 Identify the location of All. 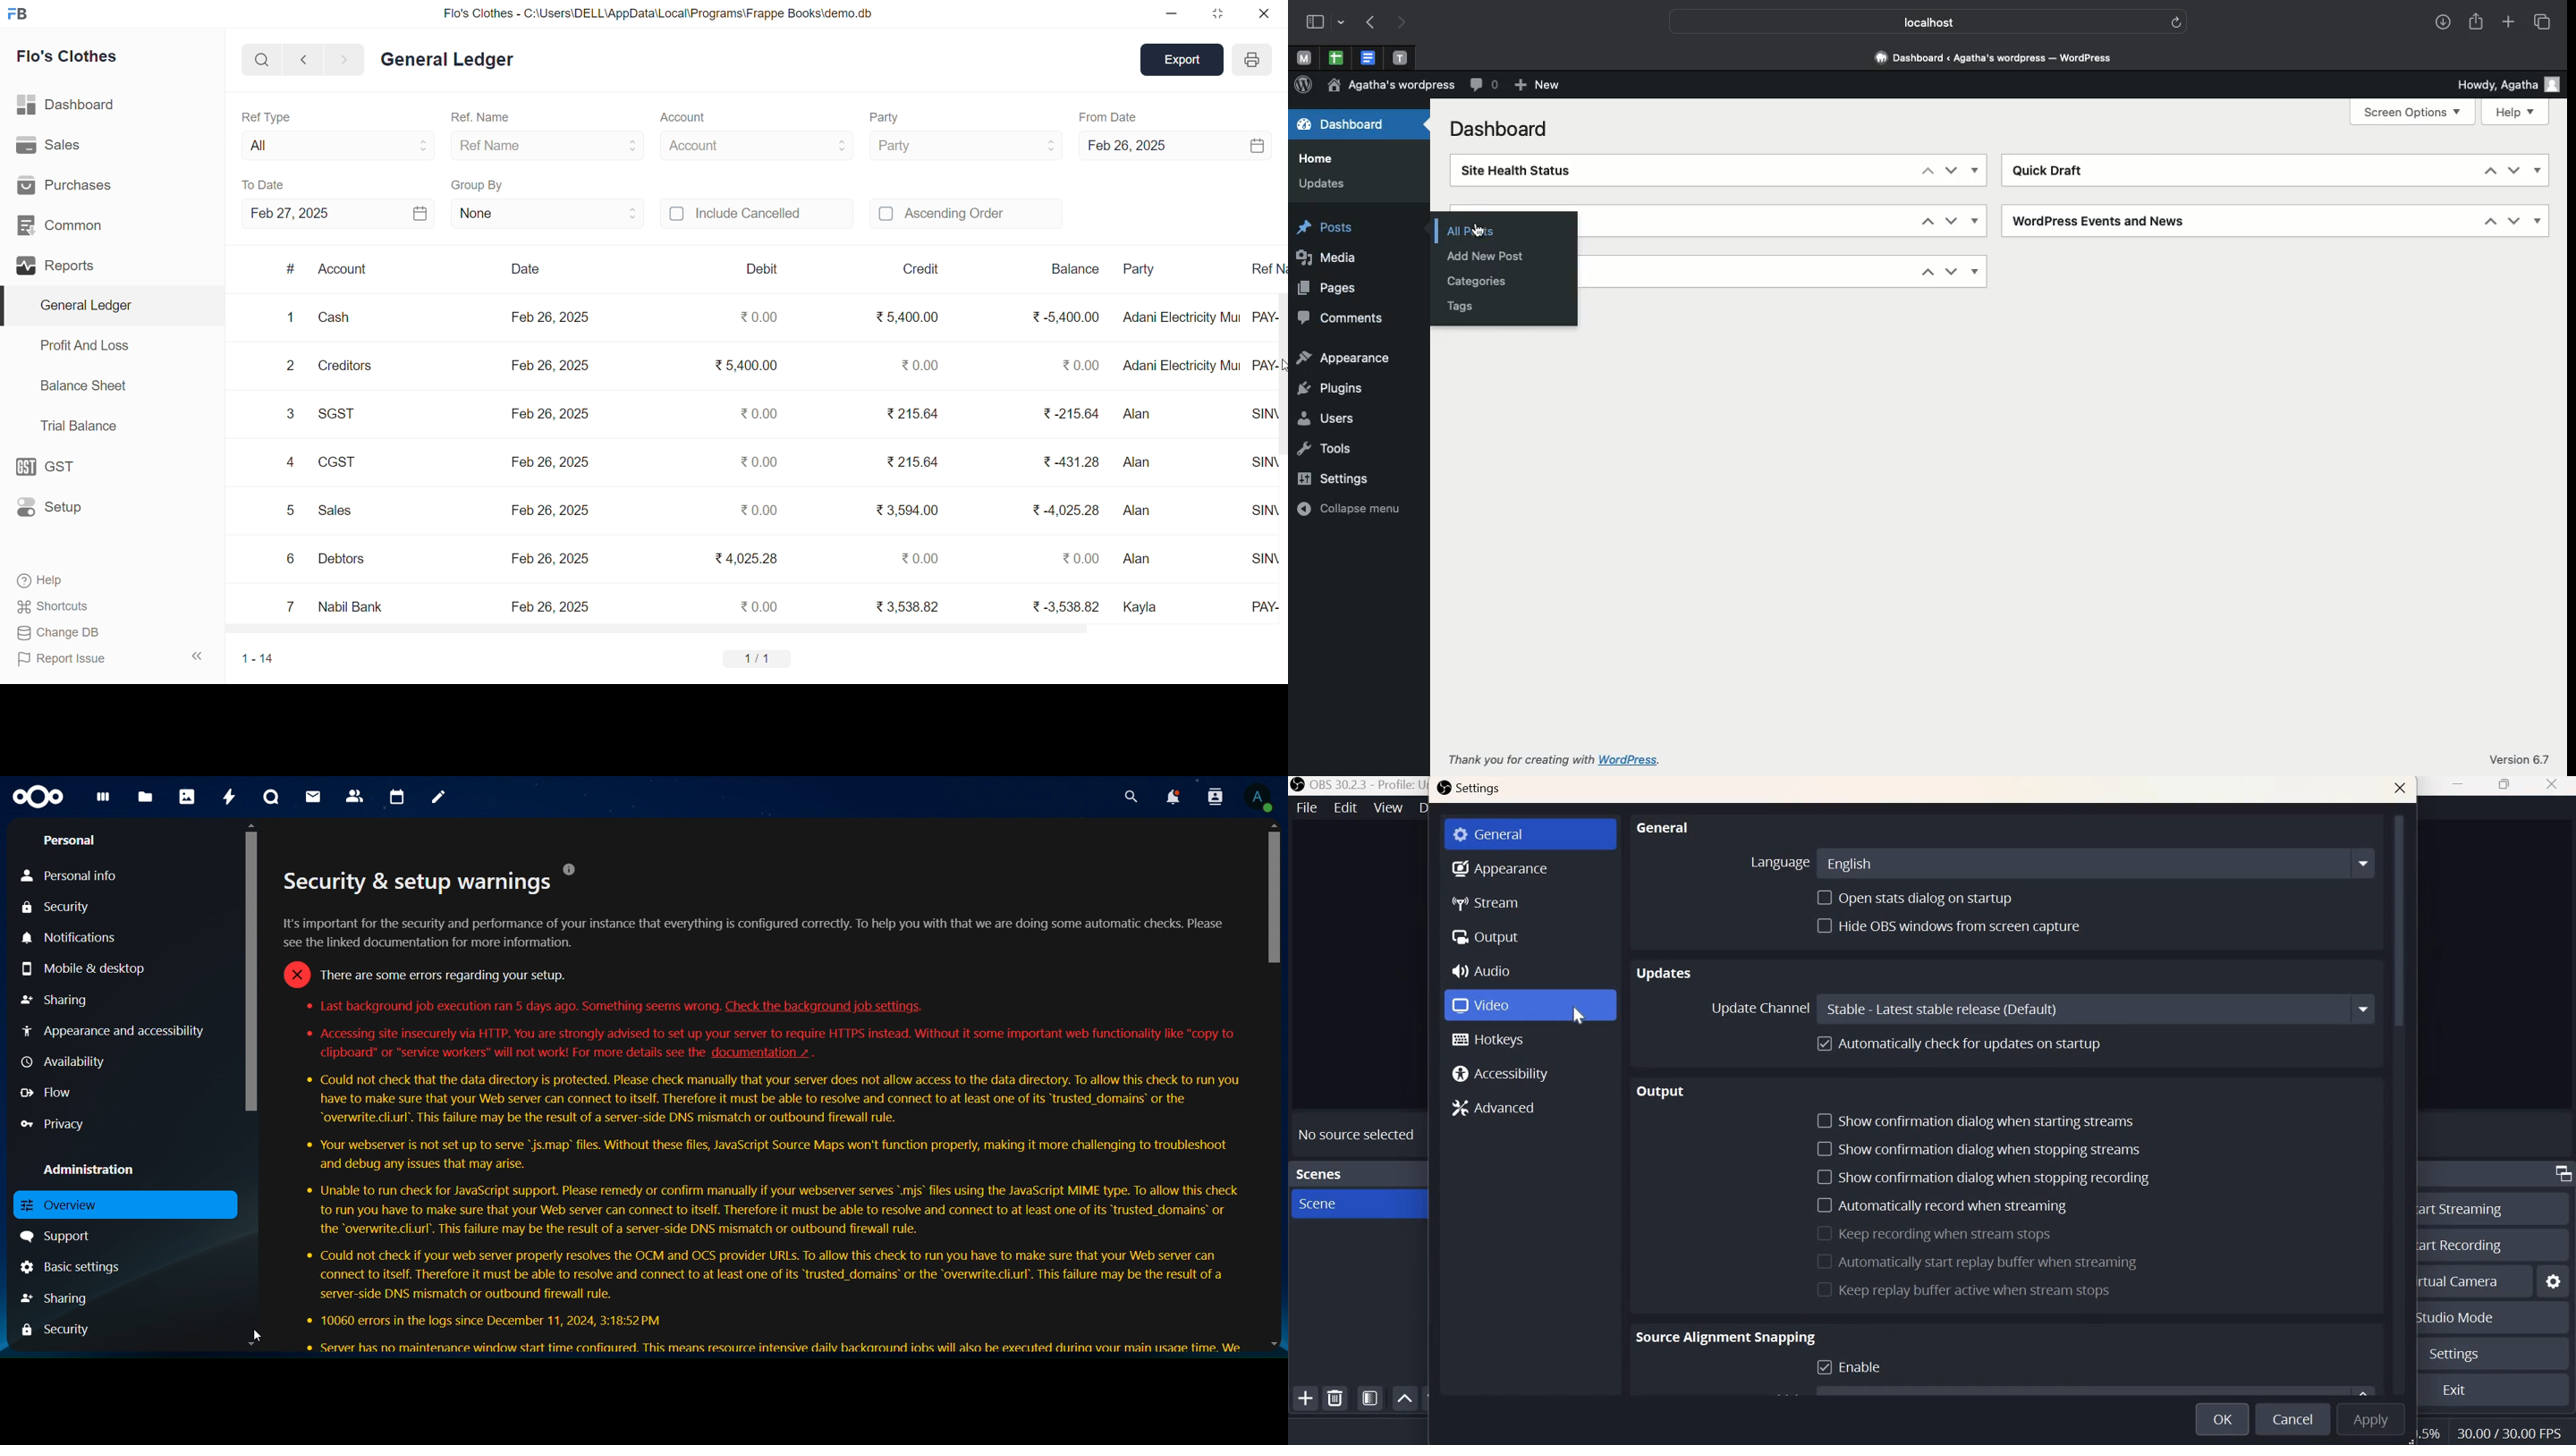
(334, 143).